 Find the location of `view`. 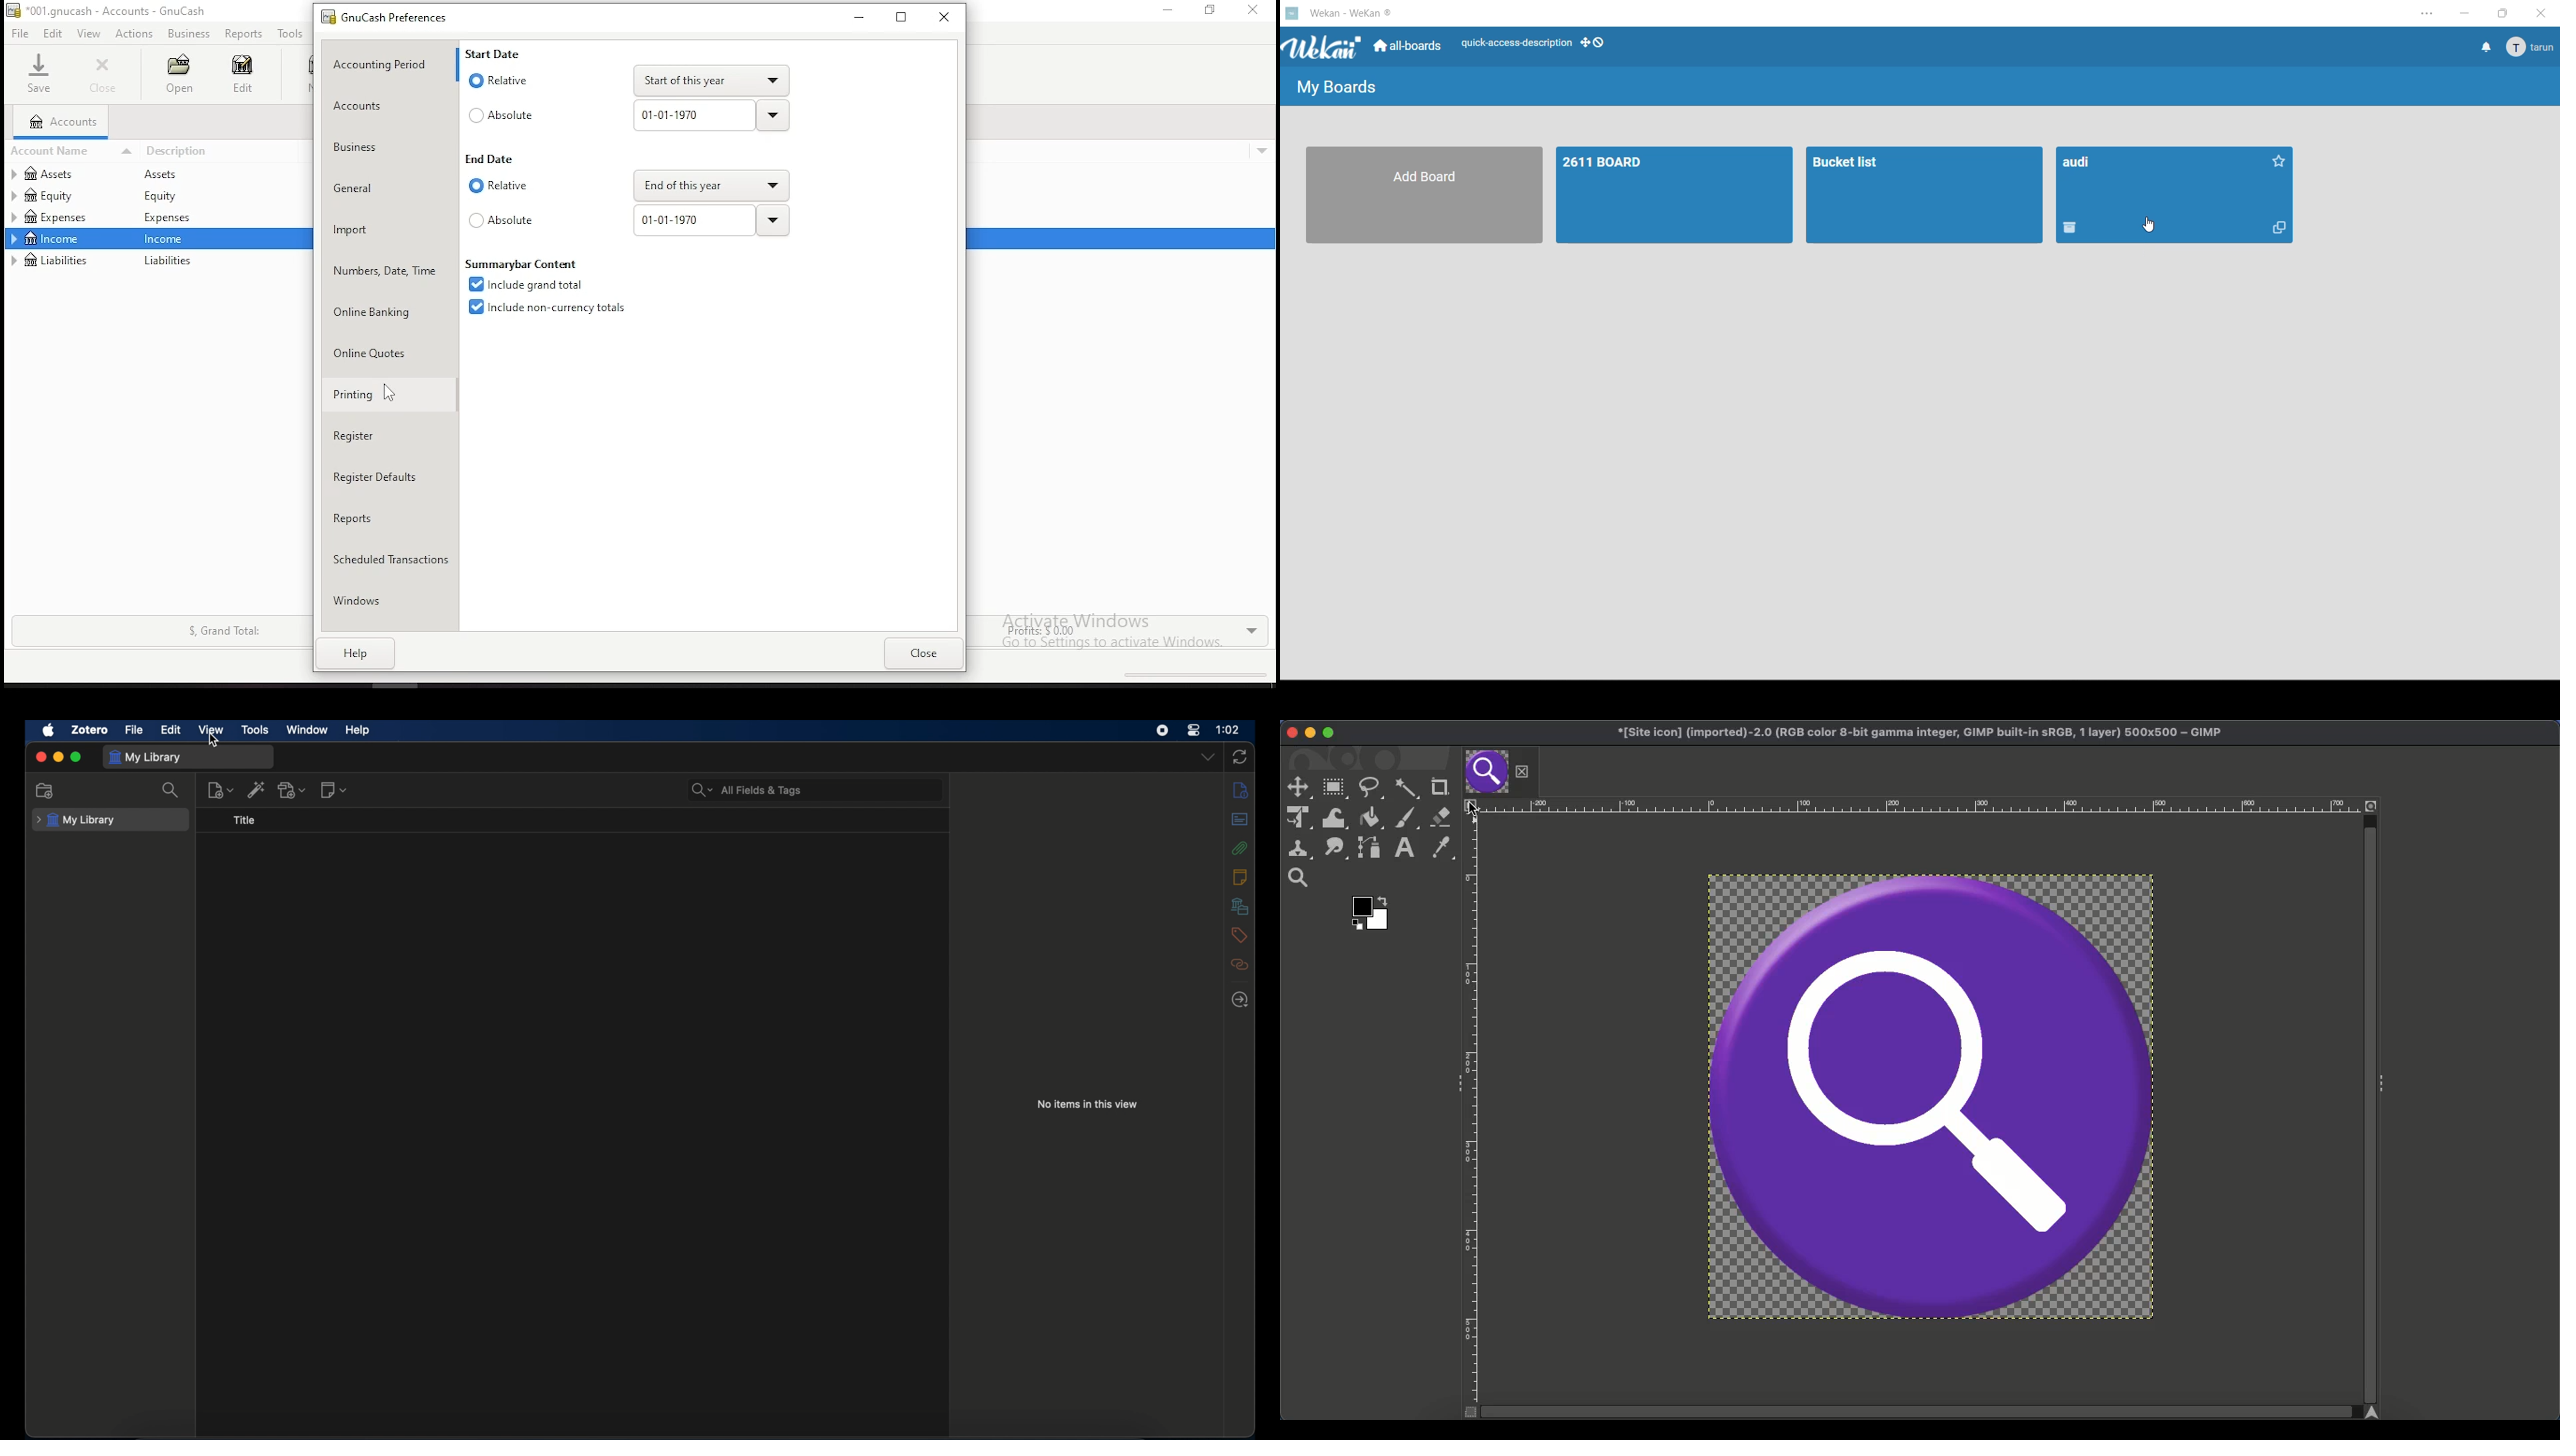

view is located at coordinates (209, 730).